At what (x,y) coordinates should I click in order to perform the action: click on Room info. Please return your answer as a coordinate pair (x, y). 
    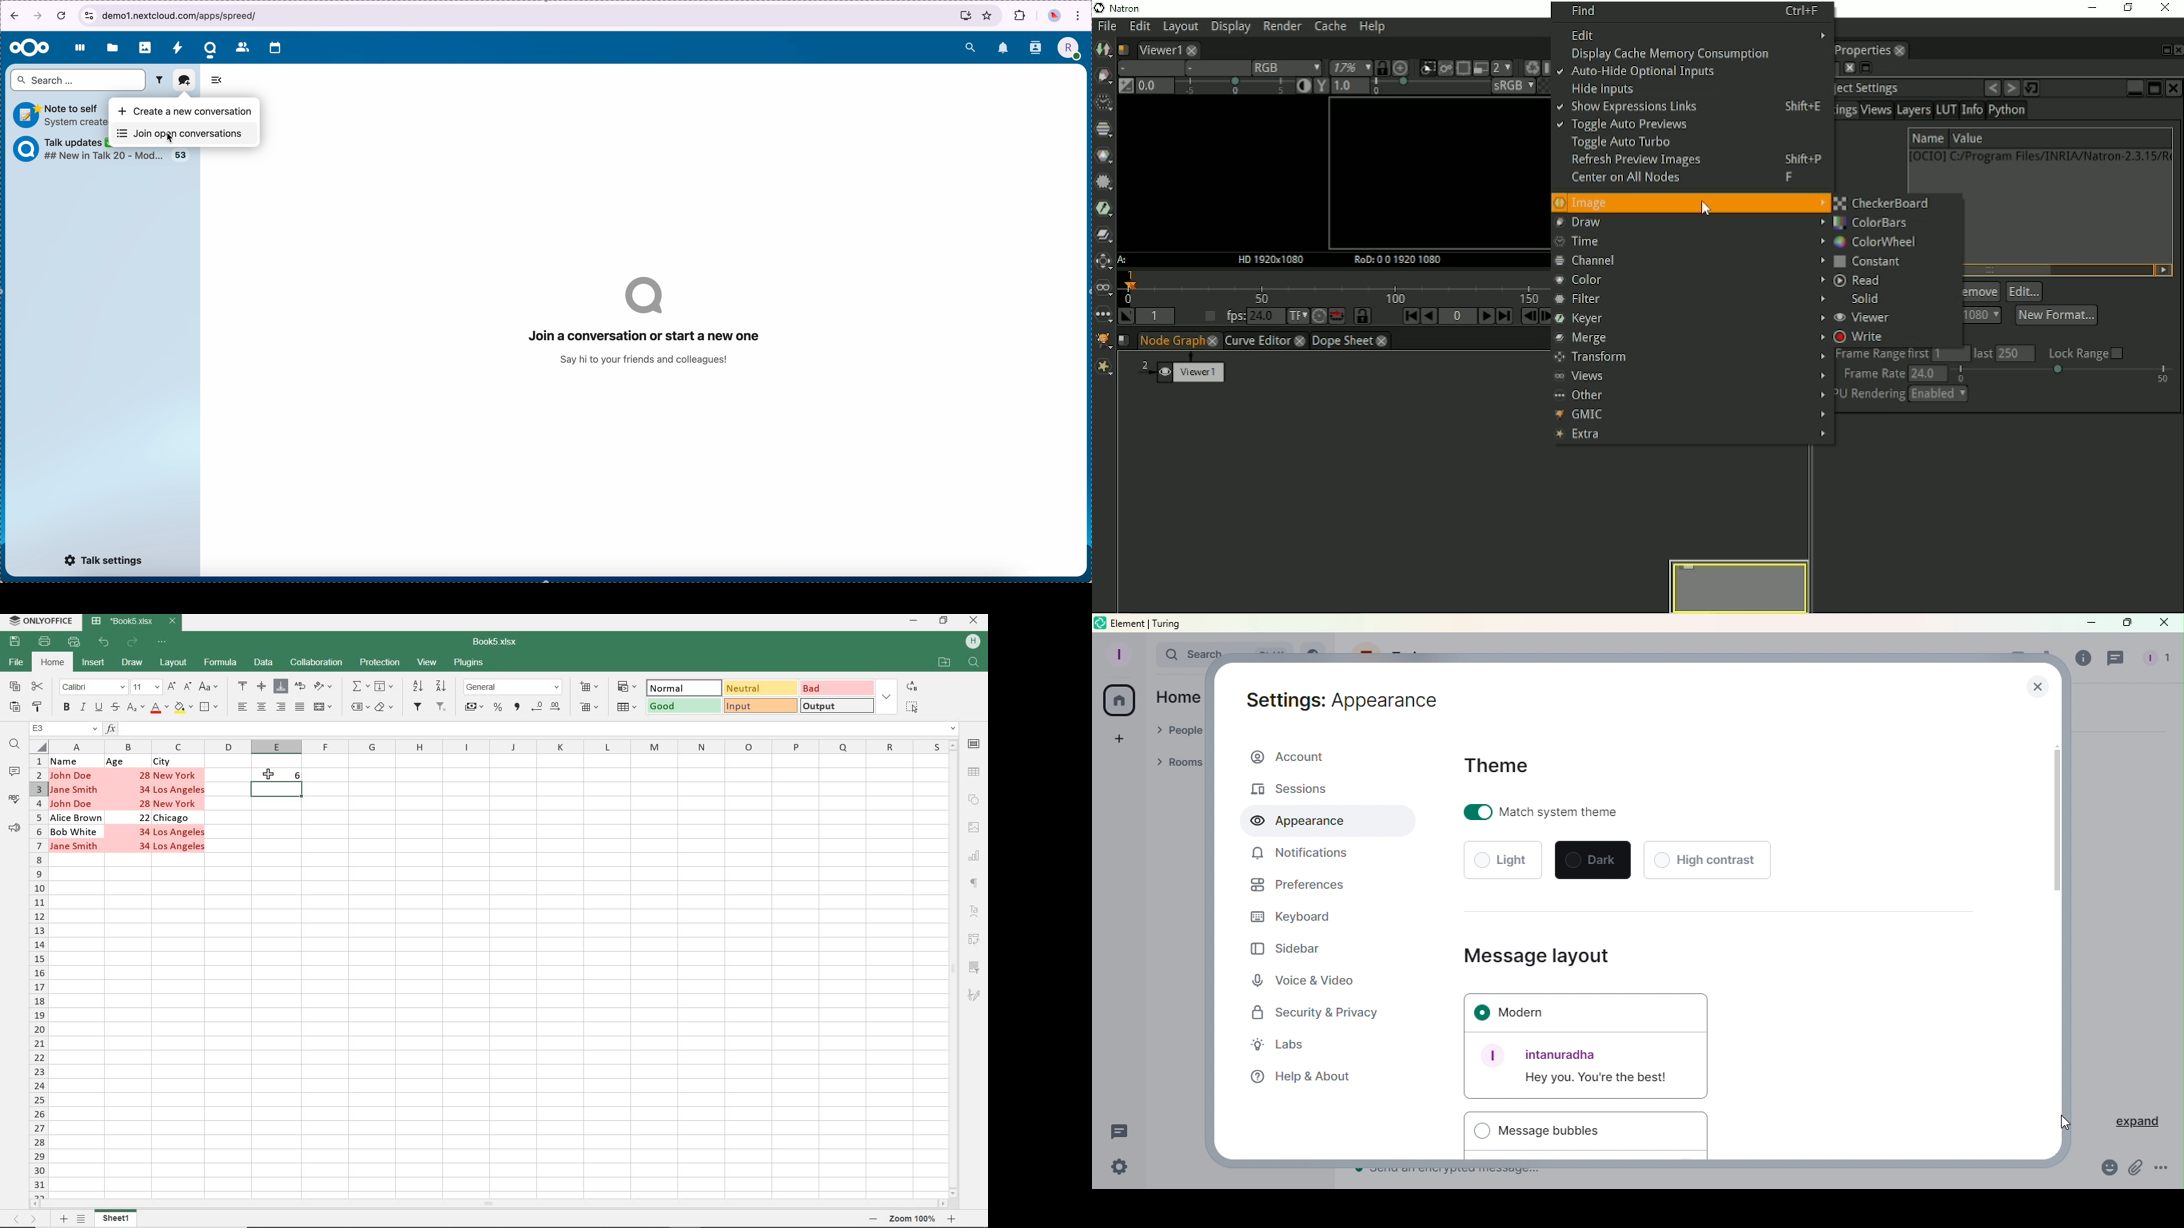
    Looking at the image, I should click on (2079, 658).